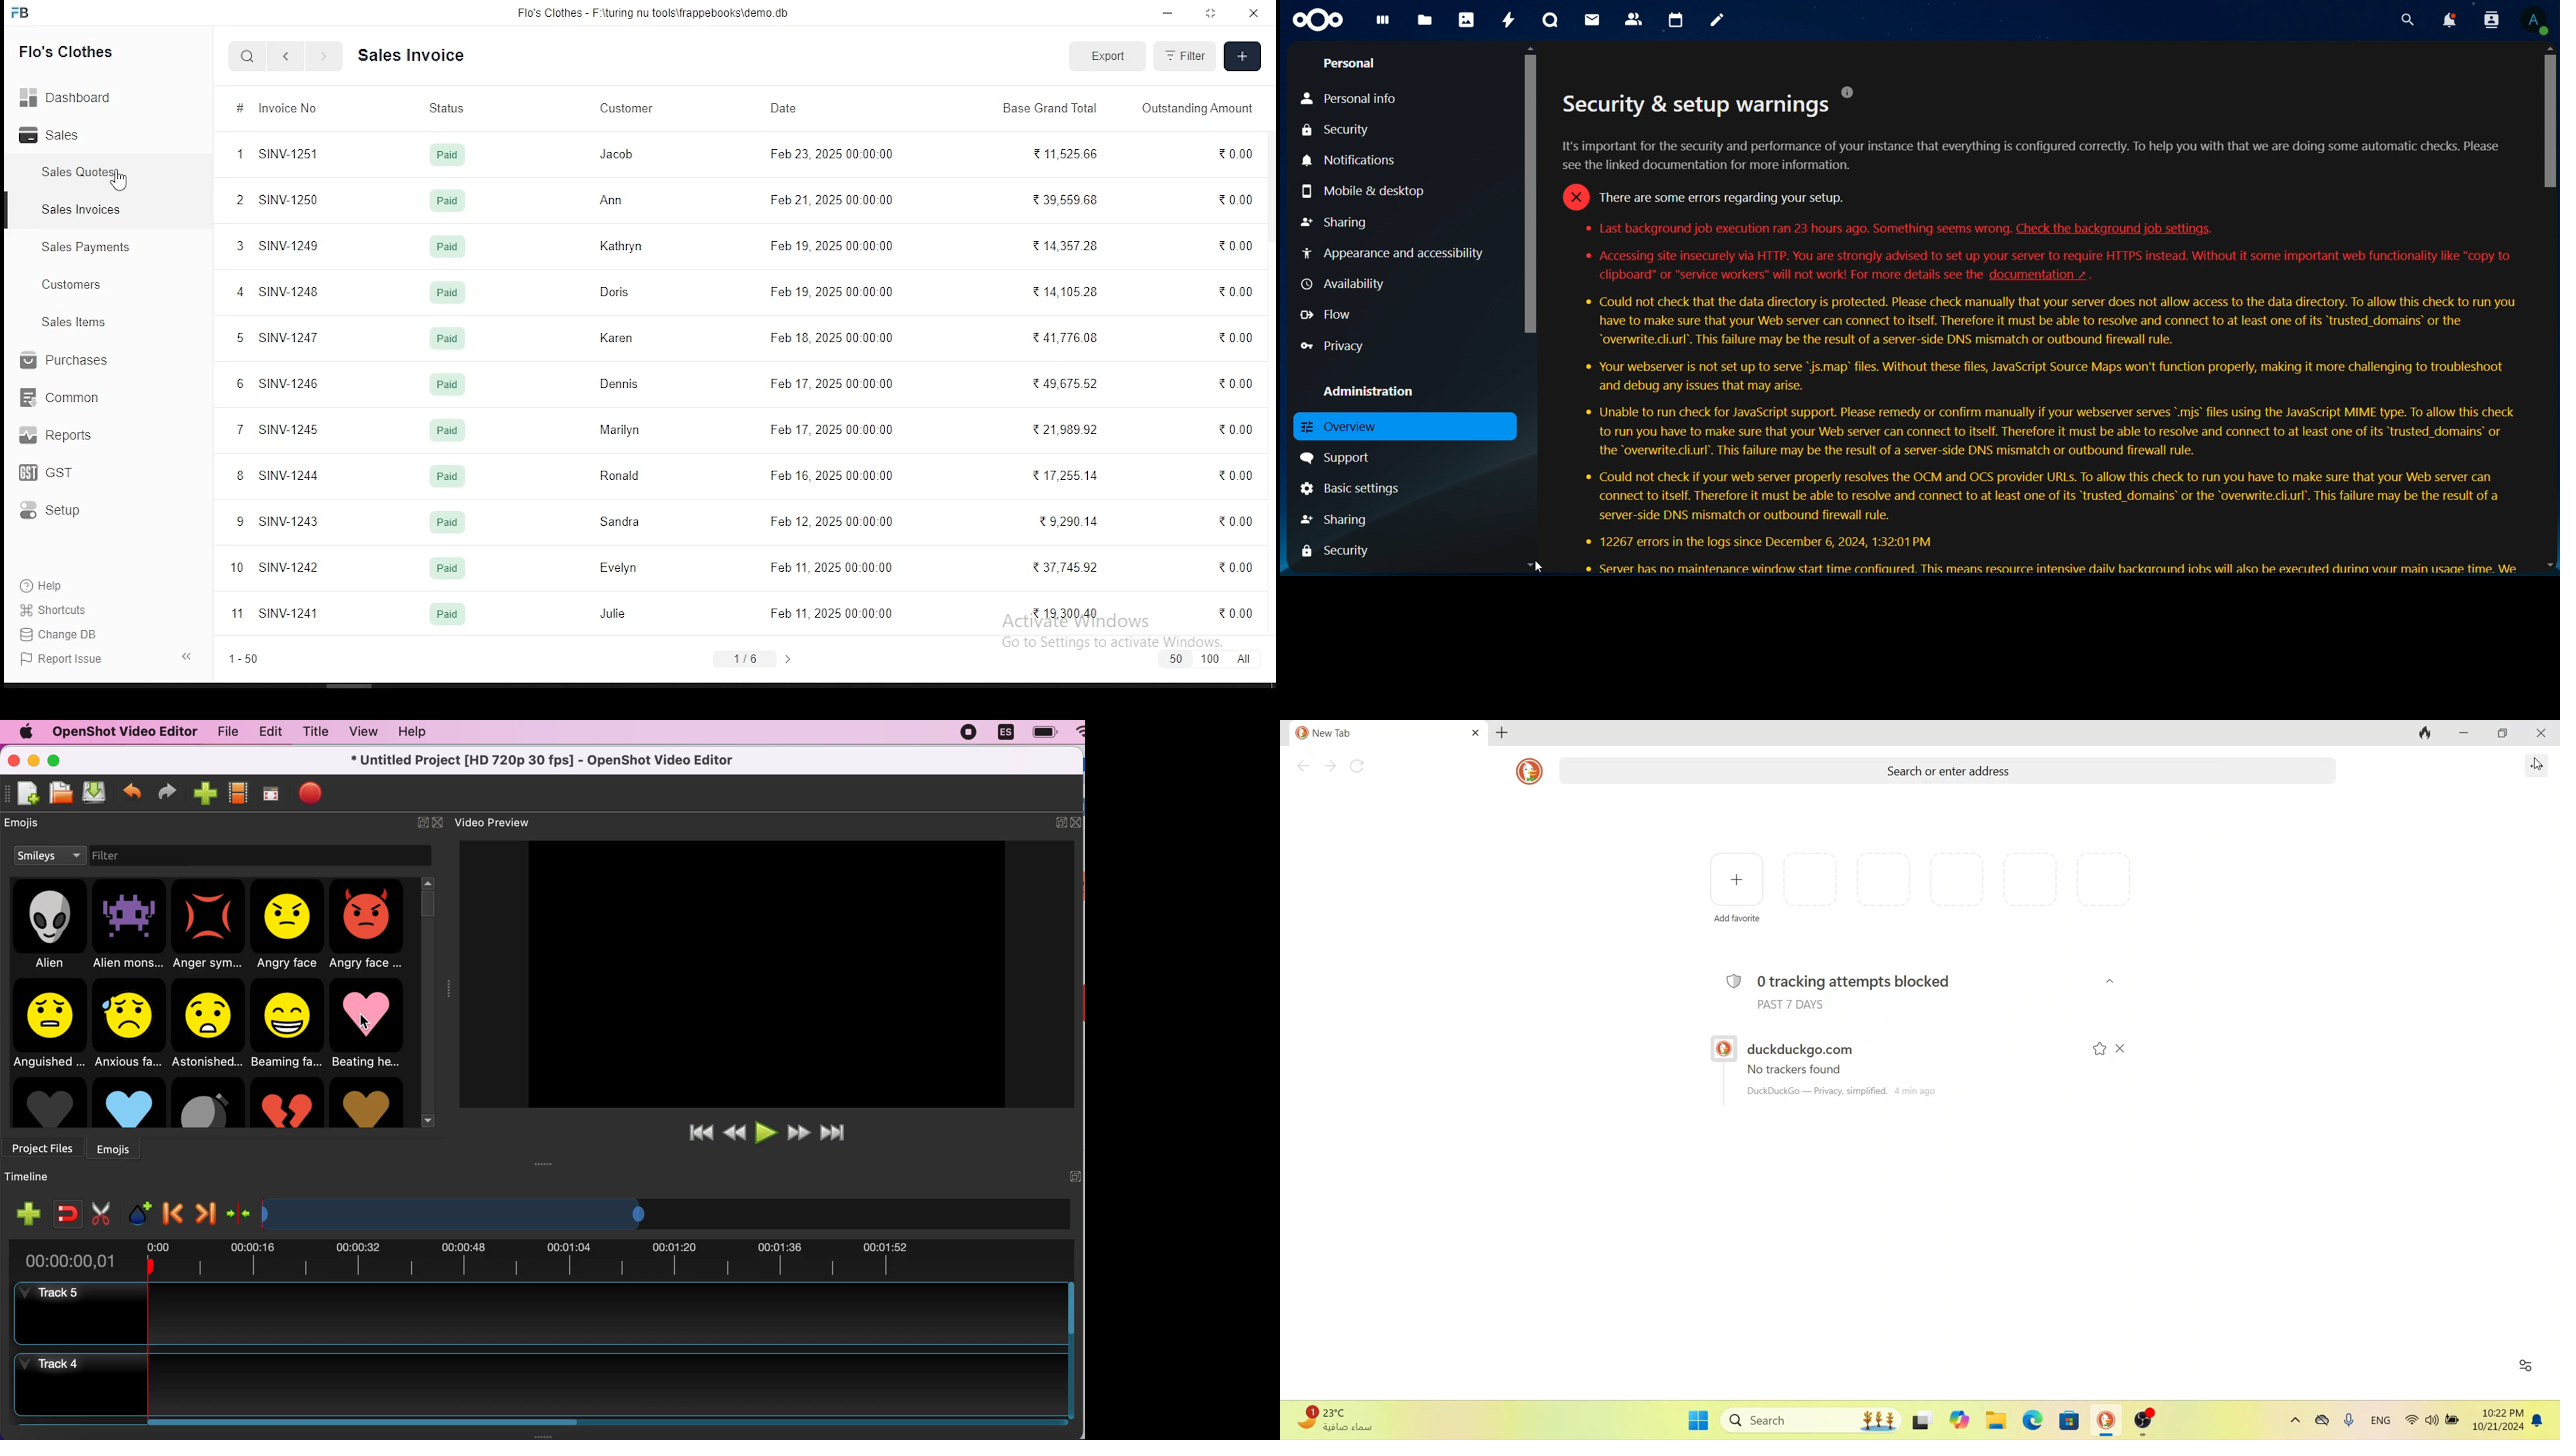 The width and height of the screenshot is (2576, 1456). I want to click on track 4, so click(540, 1385).